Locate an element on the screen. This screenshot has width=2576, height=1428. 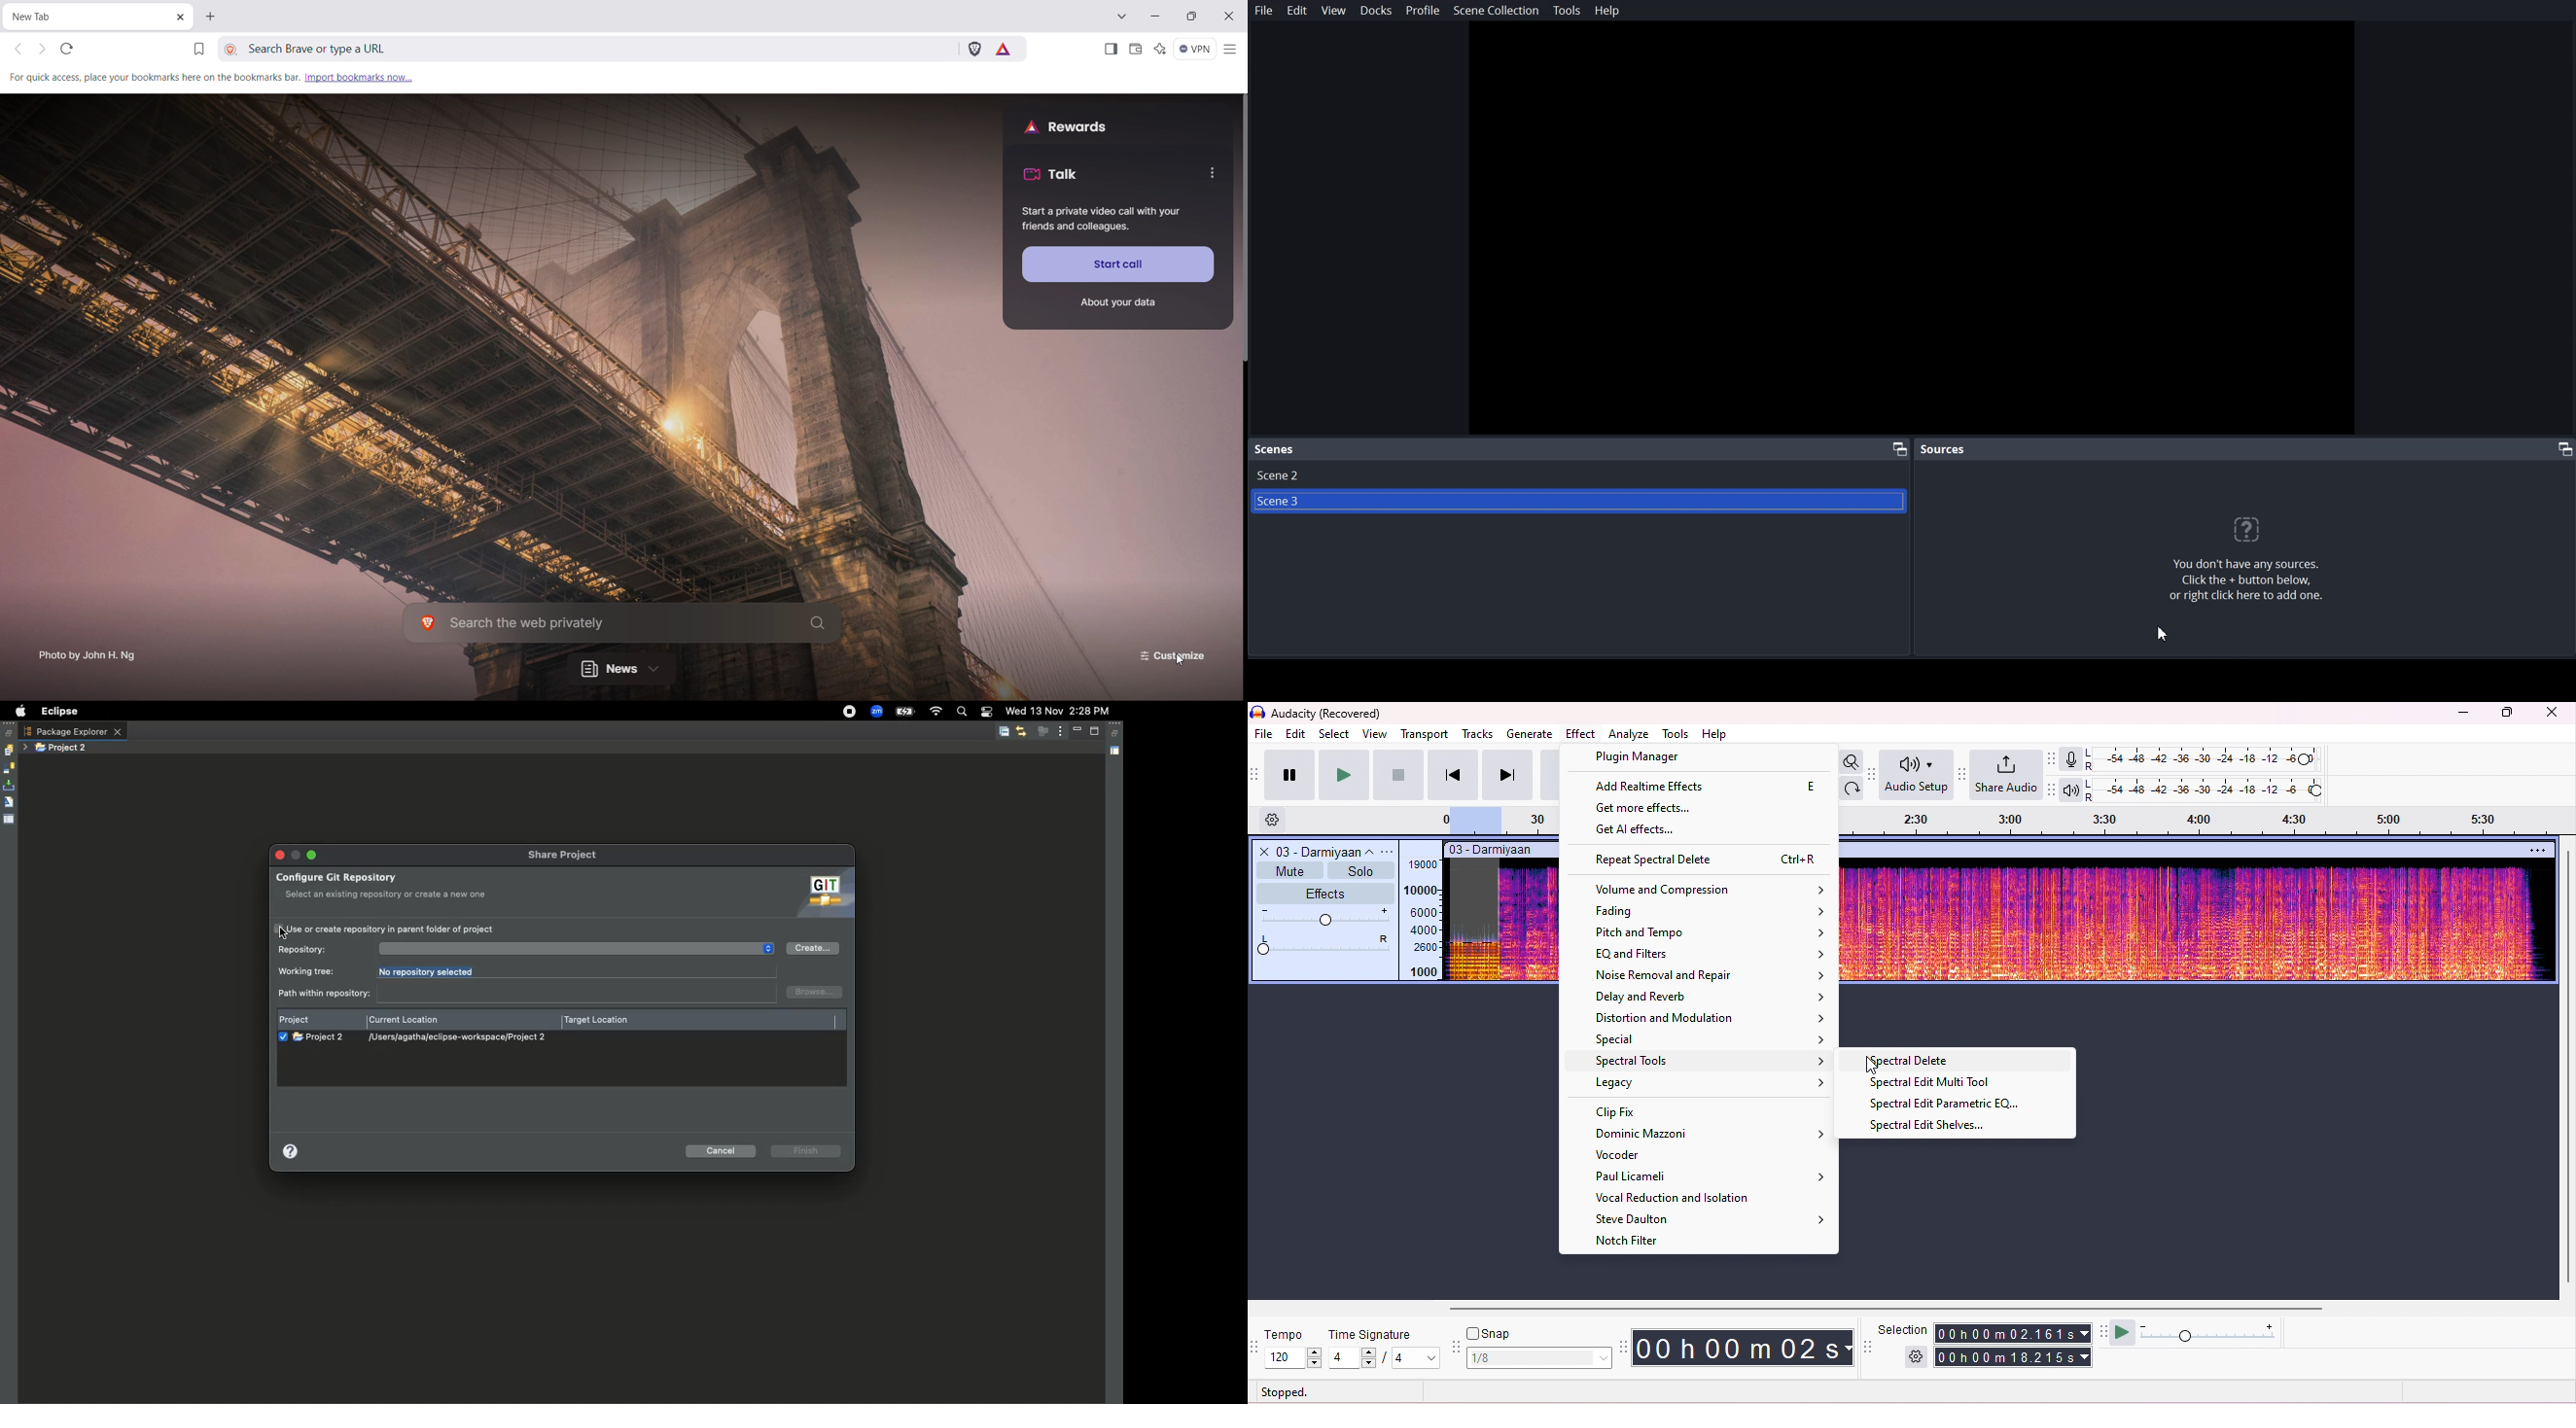
minimize is located at coordinates (2463, 716).